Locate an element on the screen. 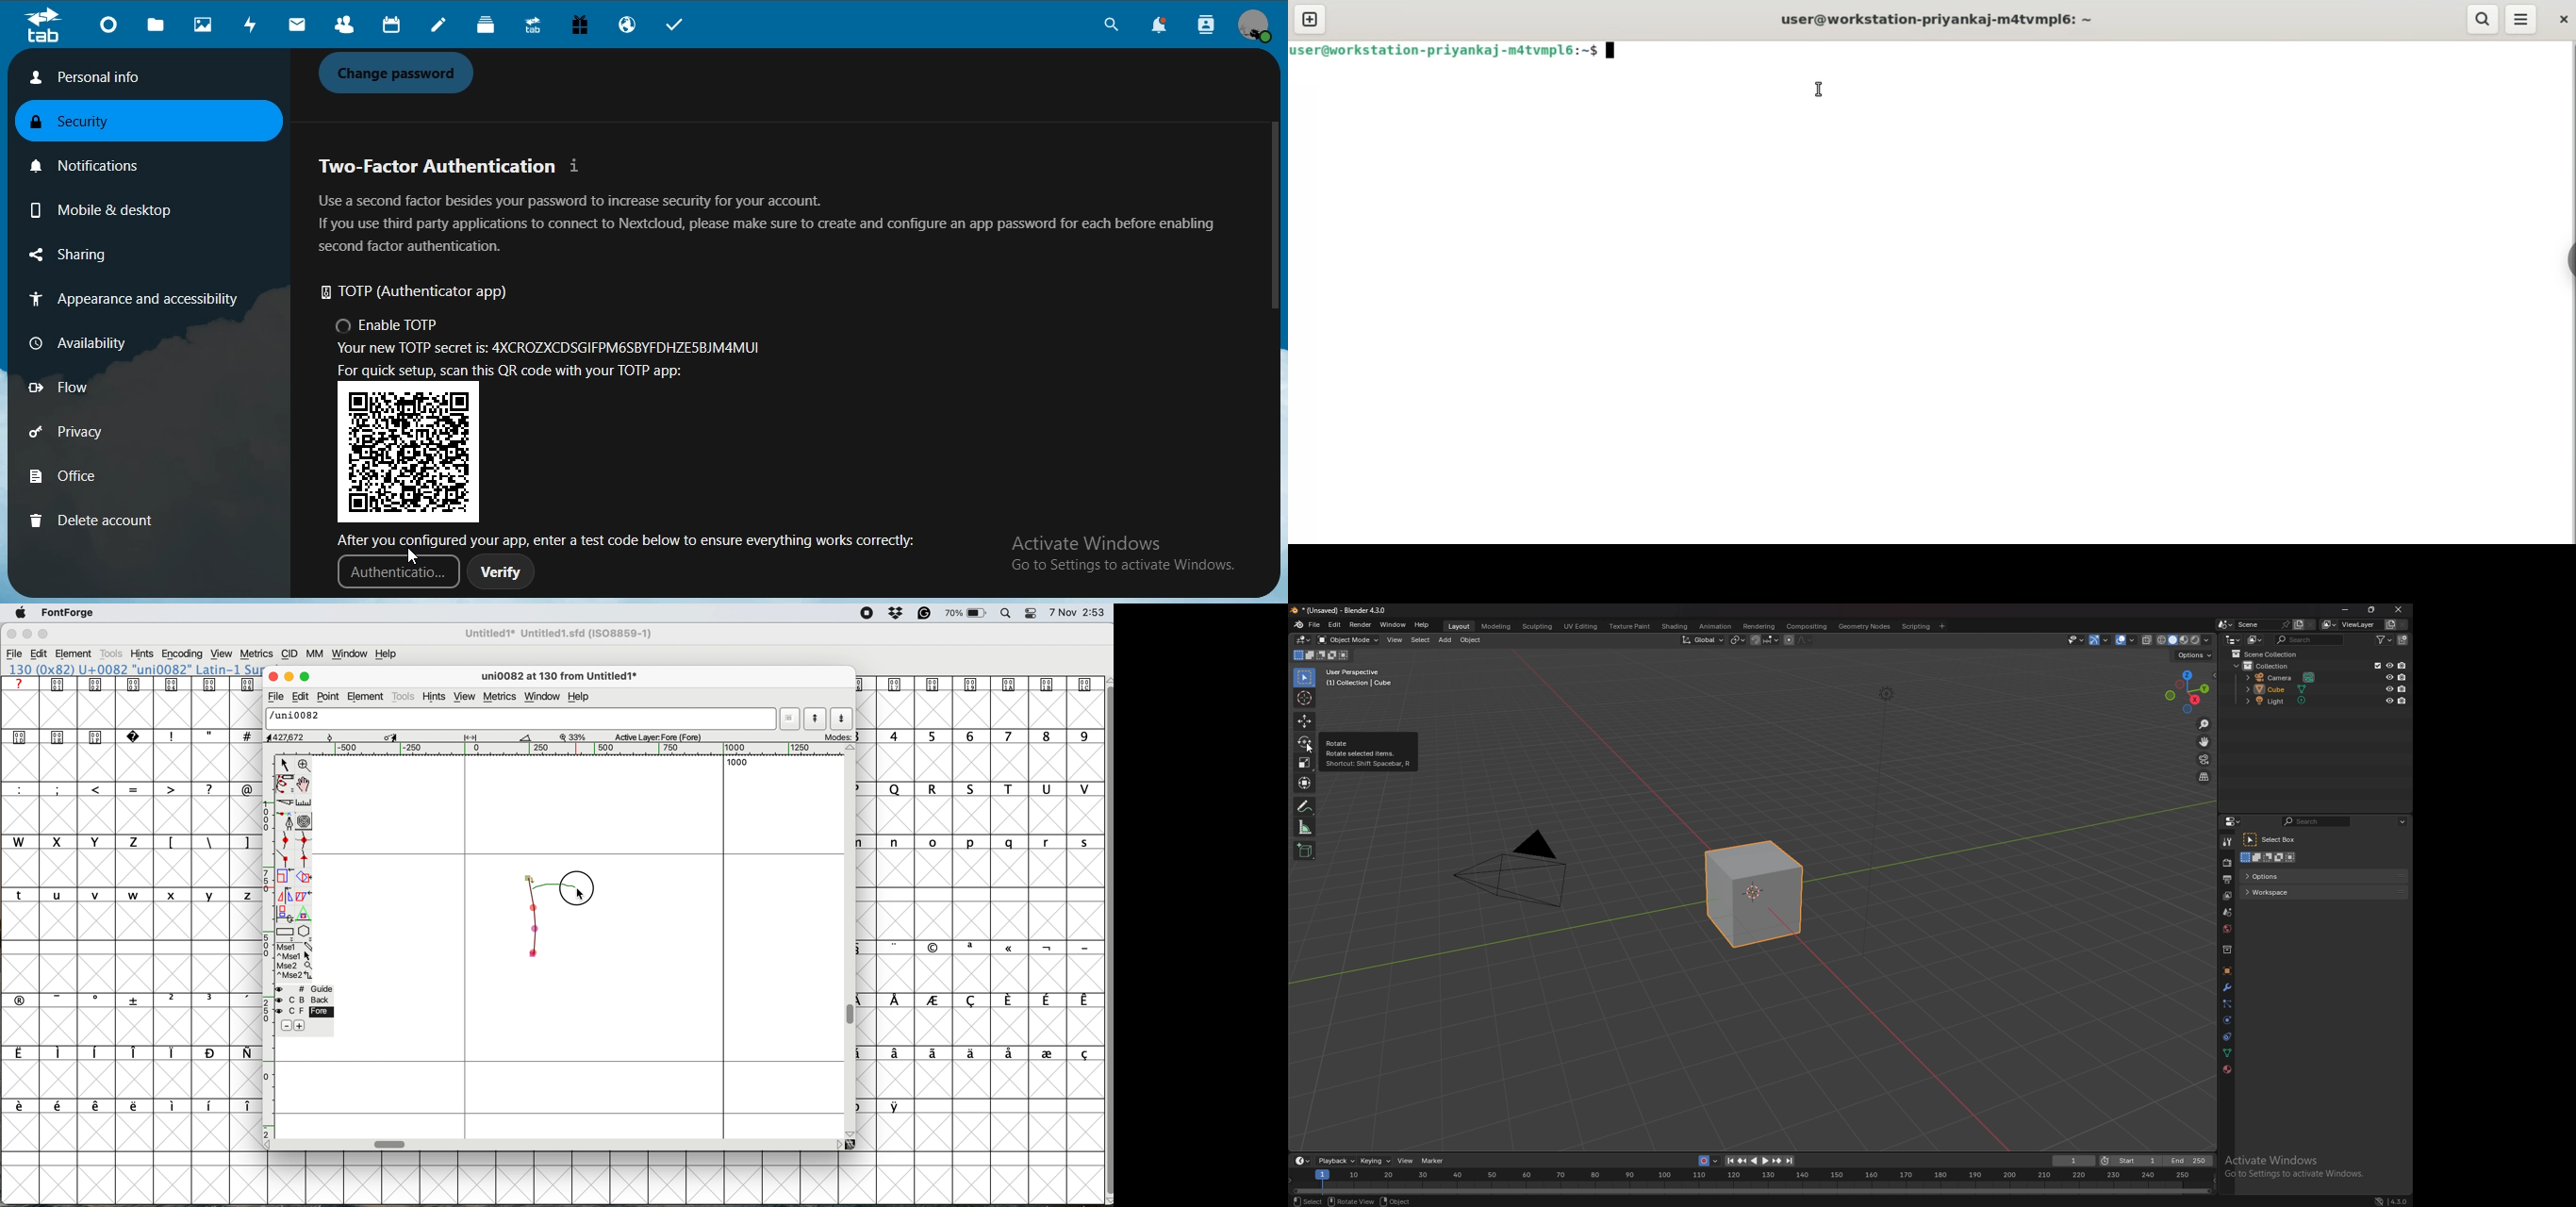  Use a second factor besides your password to increase security for your account.
If you use third party applications to connect to Nextcloud, please make sure to create and configure an app password for each before enabling
second factor authentication. is located at coordinates (767, 223).